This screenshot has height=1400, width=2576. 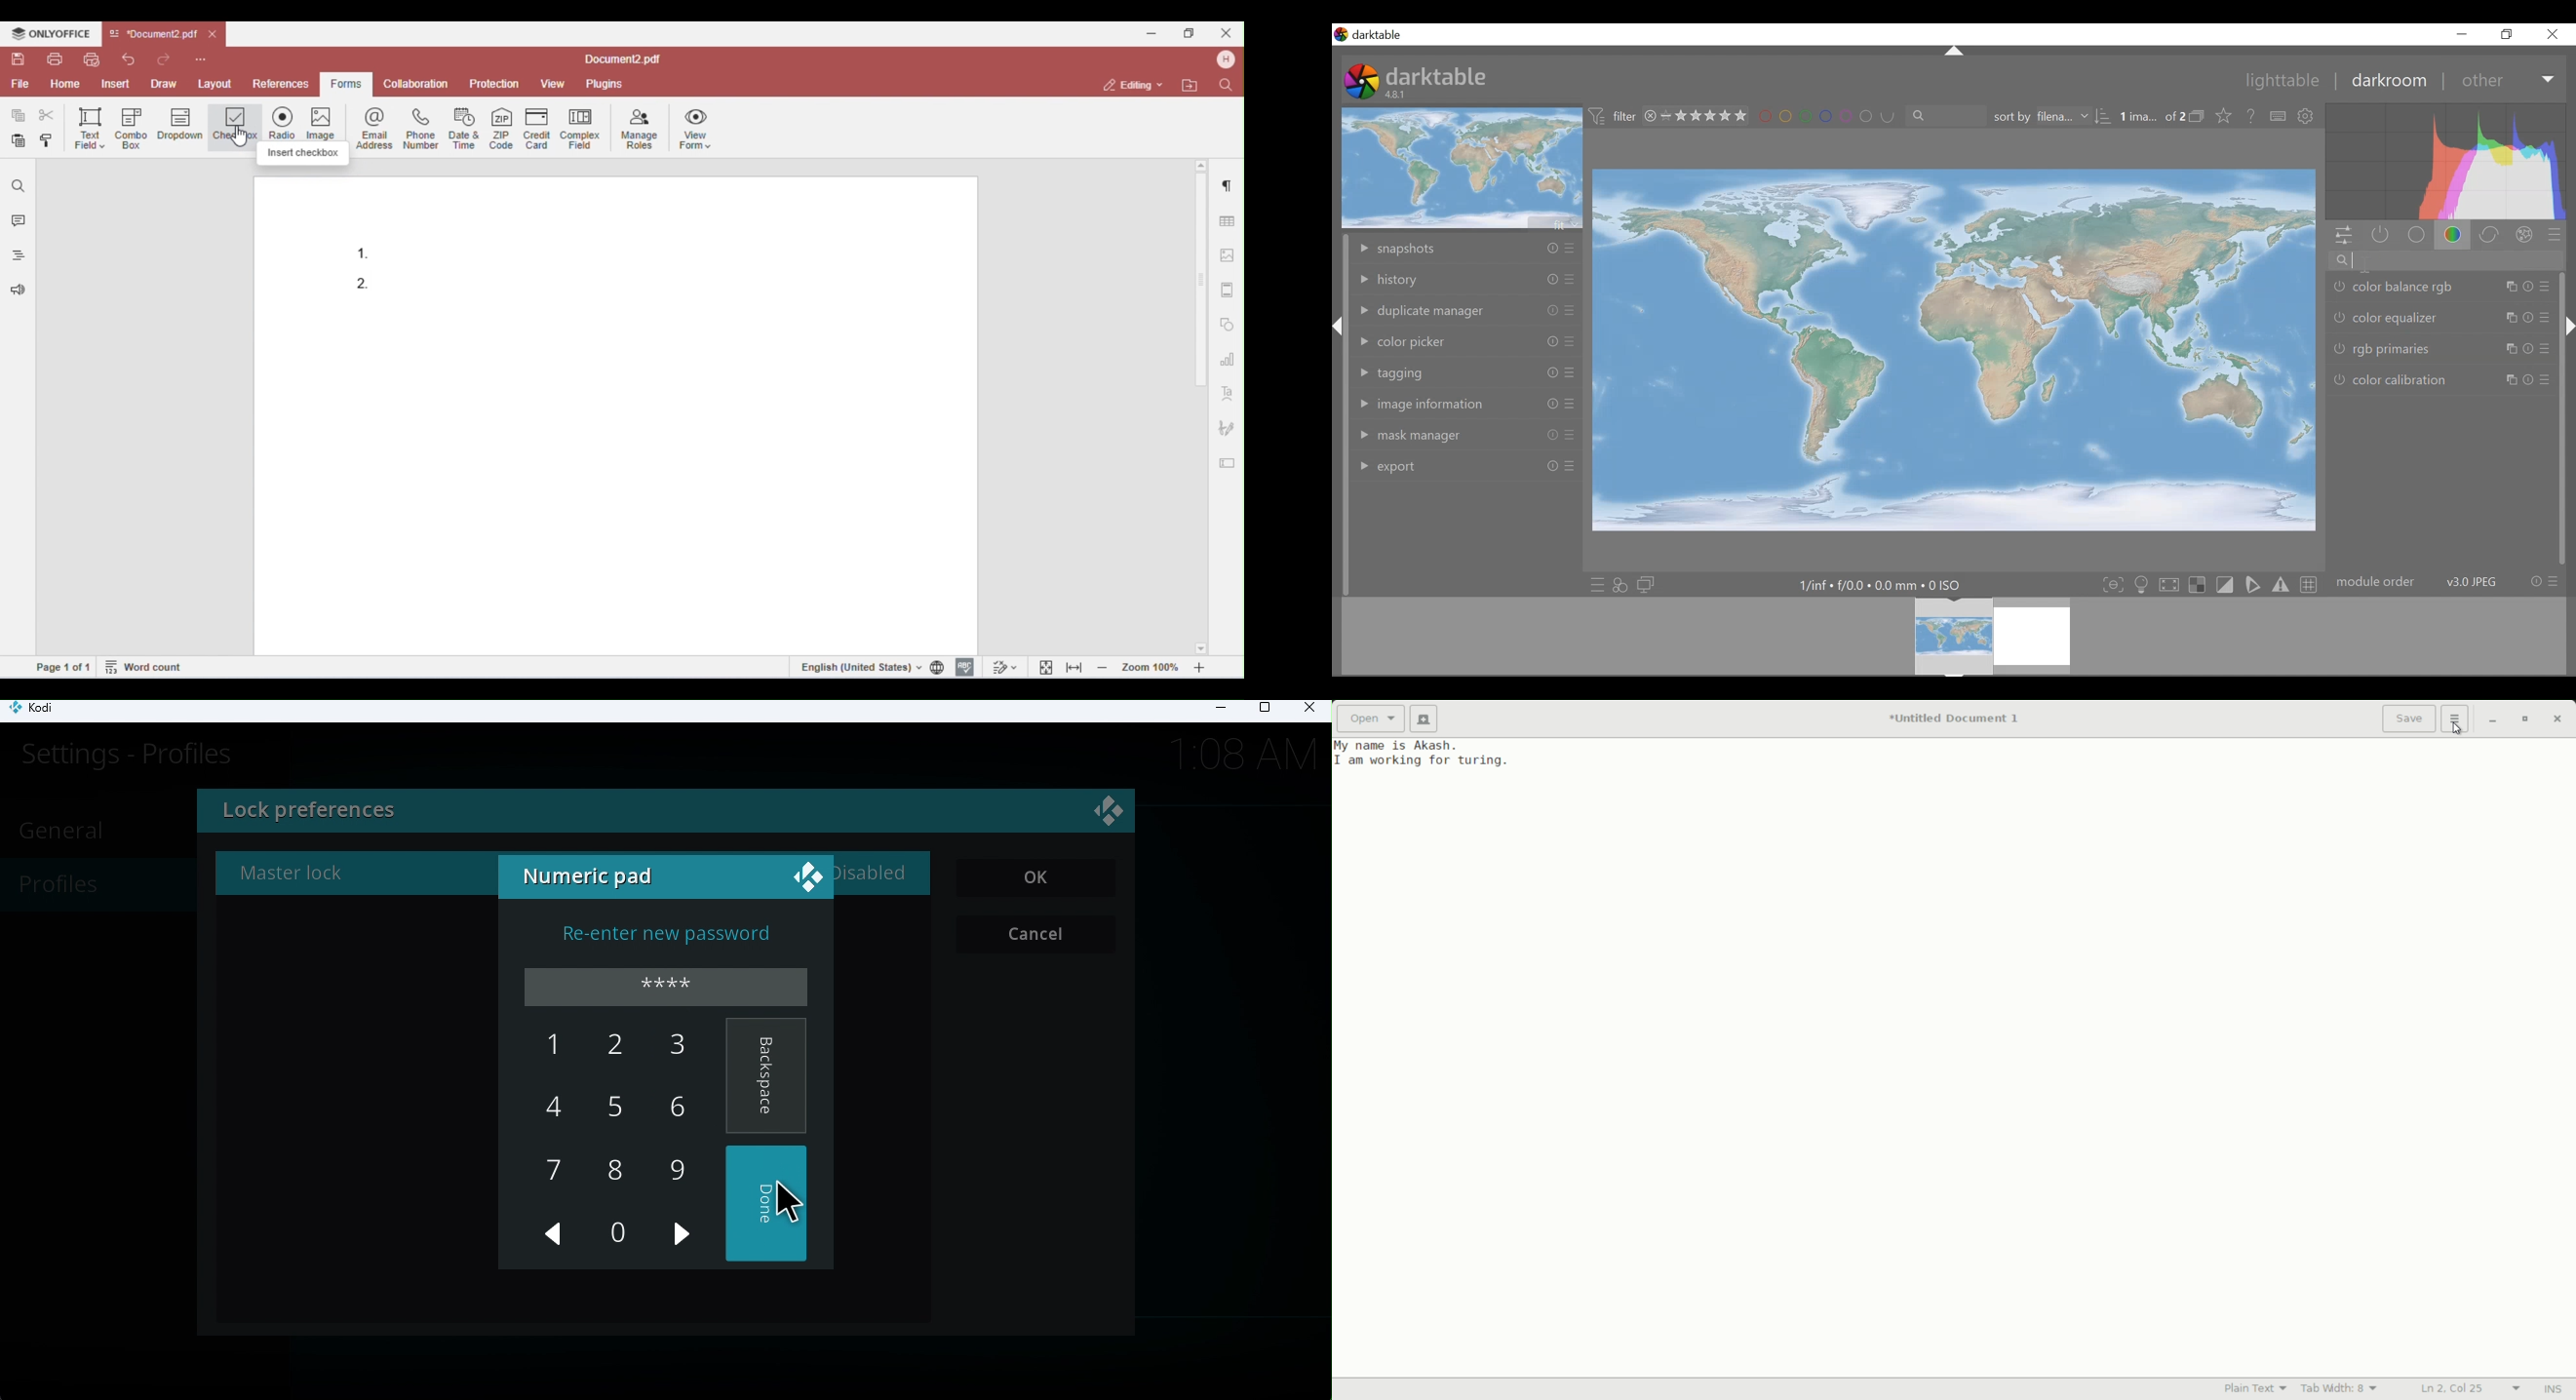 What do you see at coordinates (555, 1107) in the screenshot?
I see `4` at bounding box center [555, 1107].